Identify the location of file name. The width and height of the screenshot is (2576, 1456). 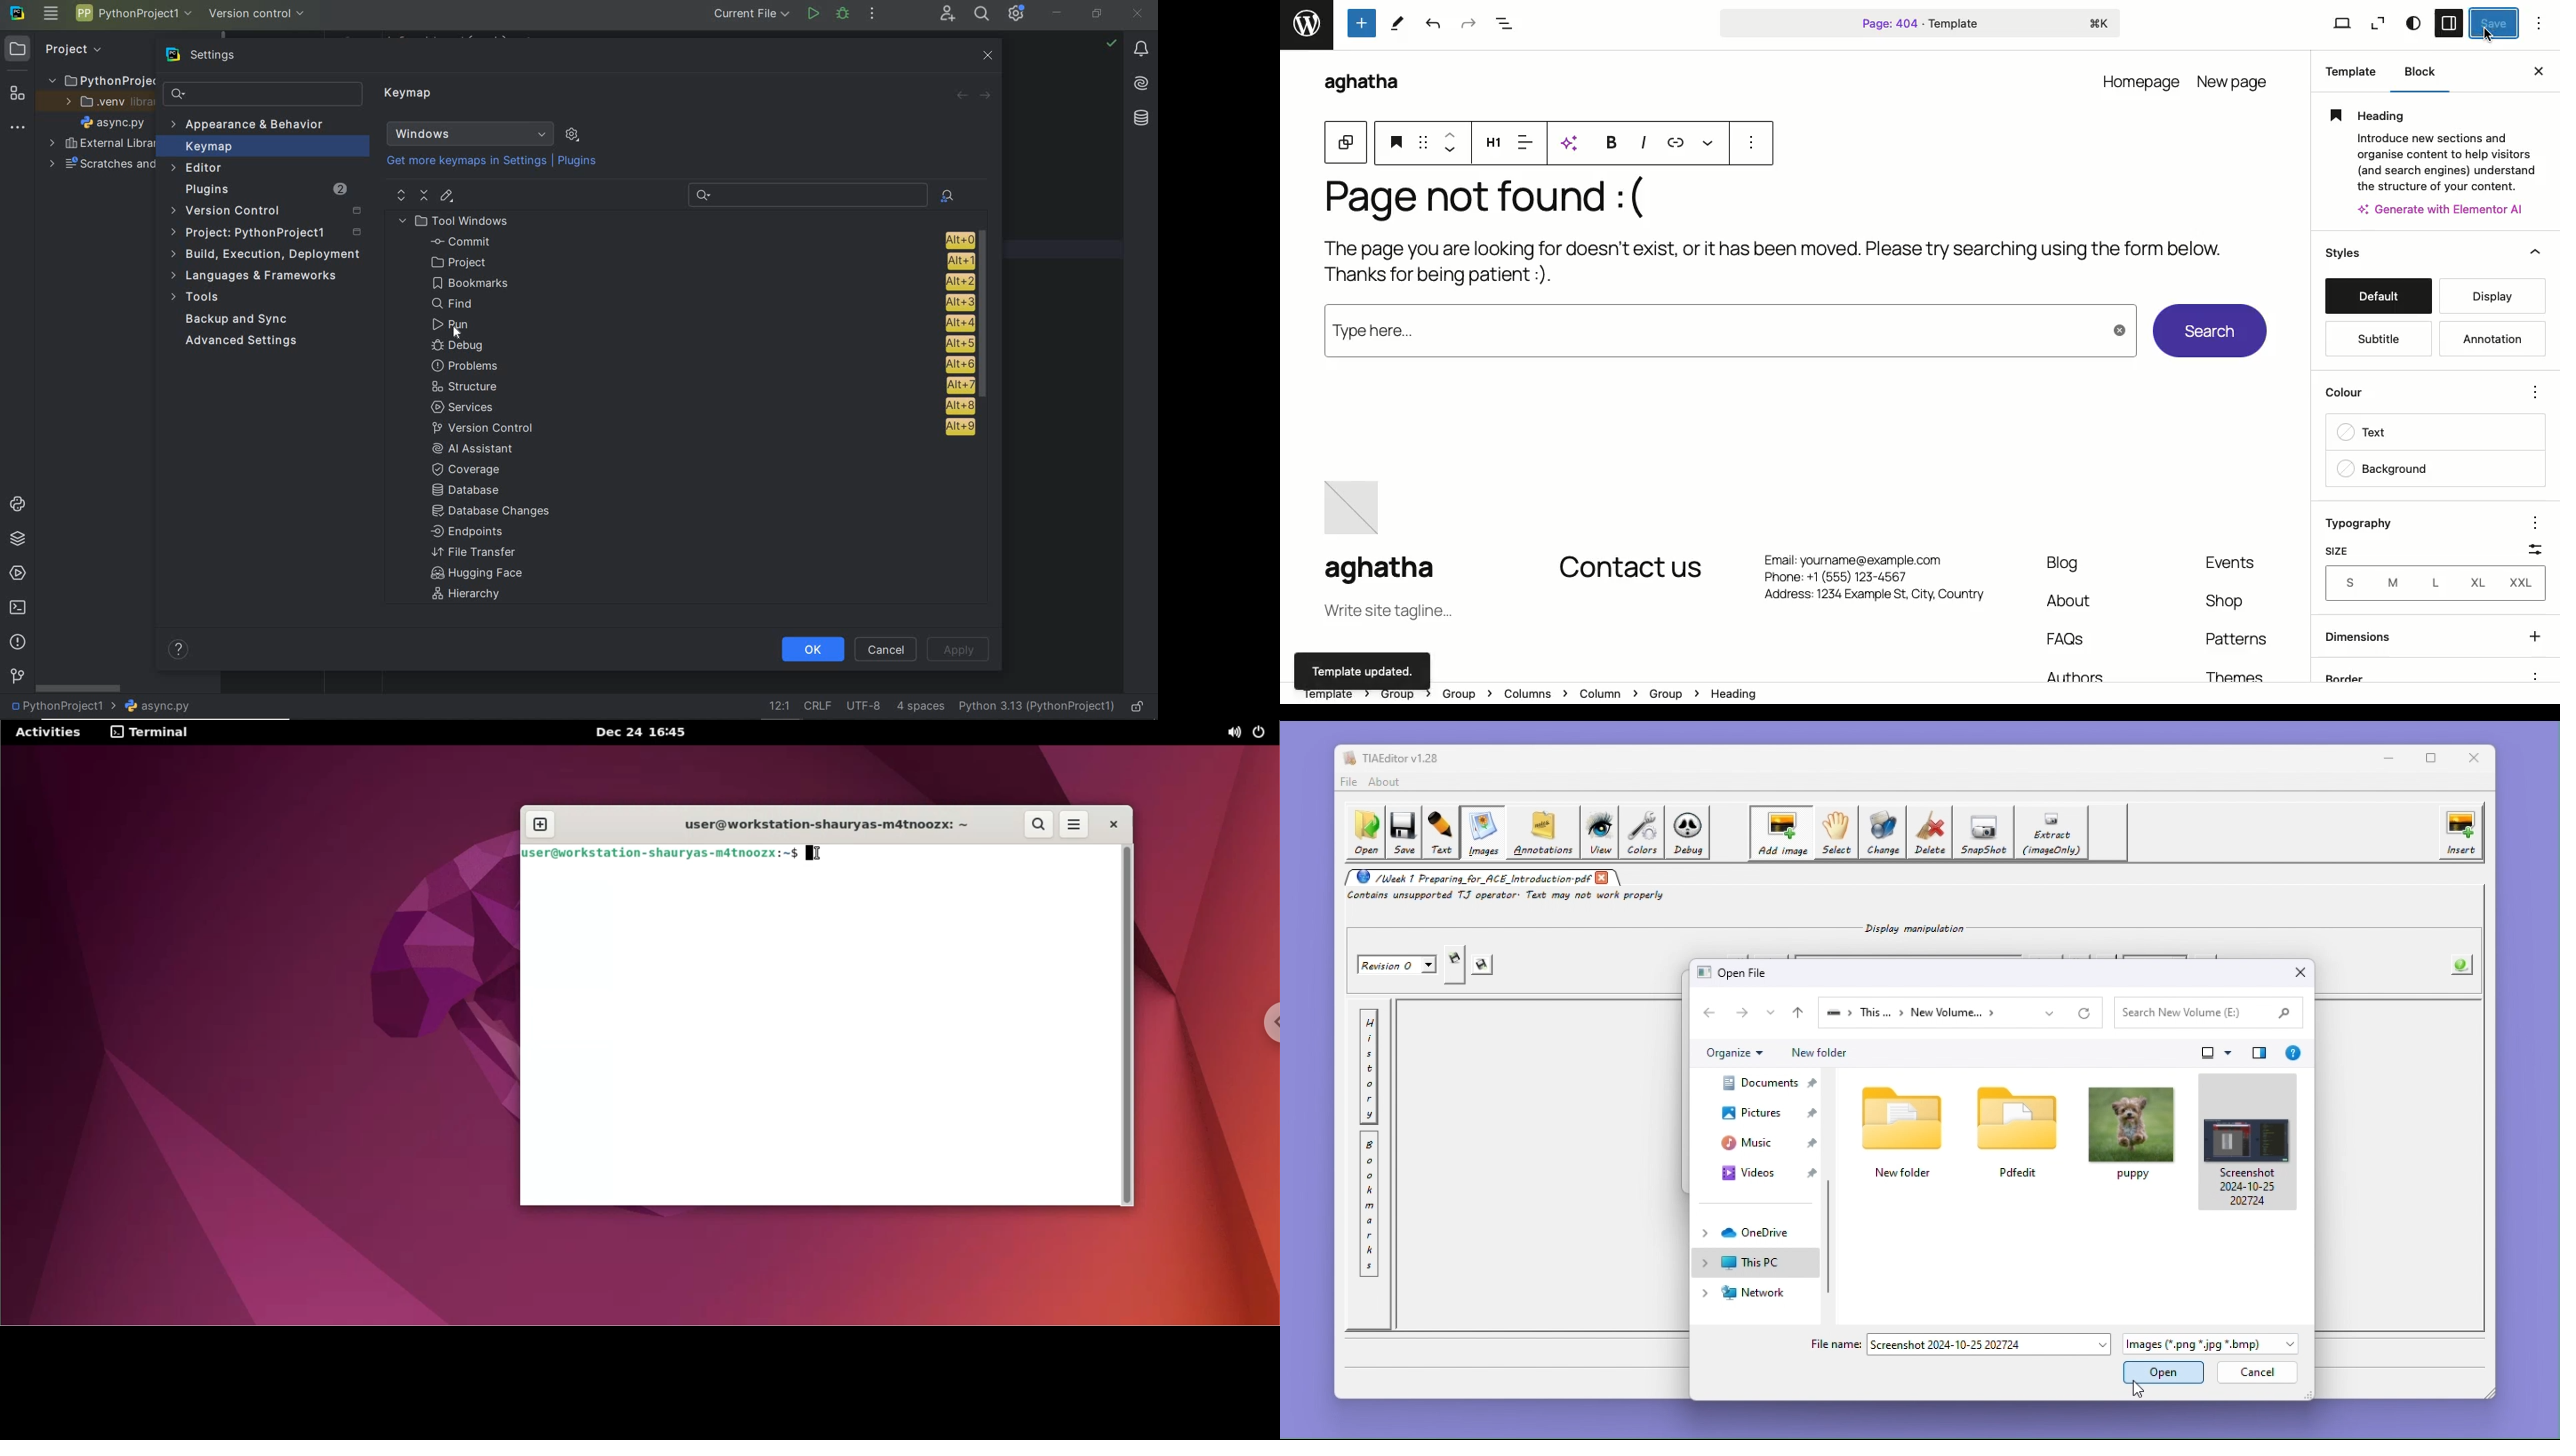
(112, 122).